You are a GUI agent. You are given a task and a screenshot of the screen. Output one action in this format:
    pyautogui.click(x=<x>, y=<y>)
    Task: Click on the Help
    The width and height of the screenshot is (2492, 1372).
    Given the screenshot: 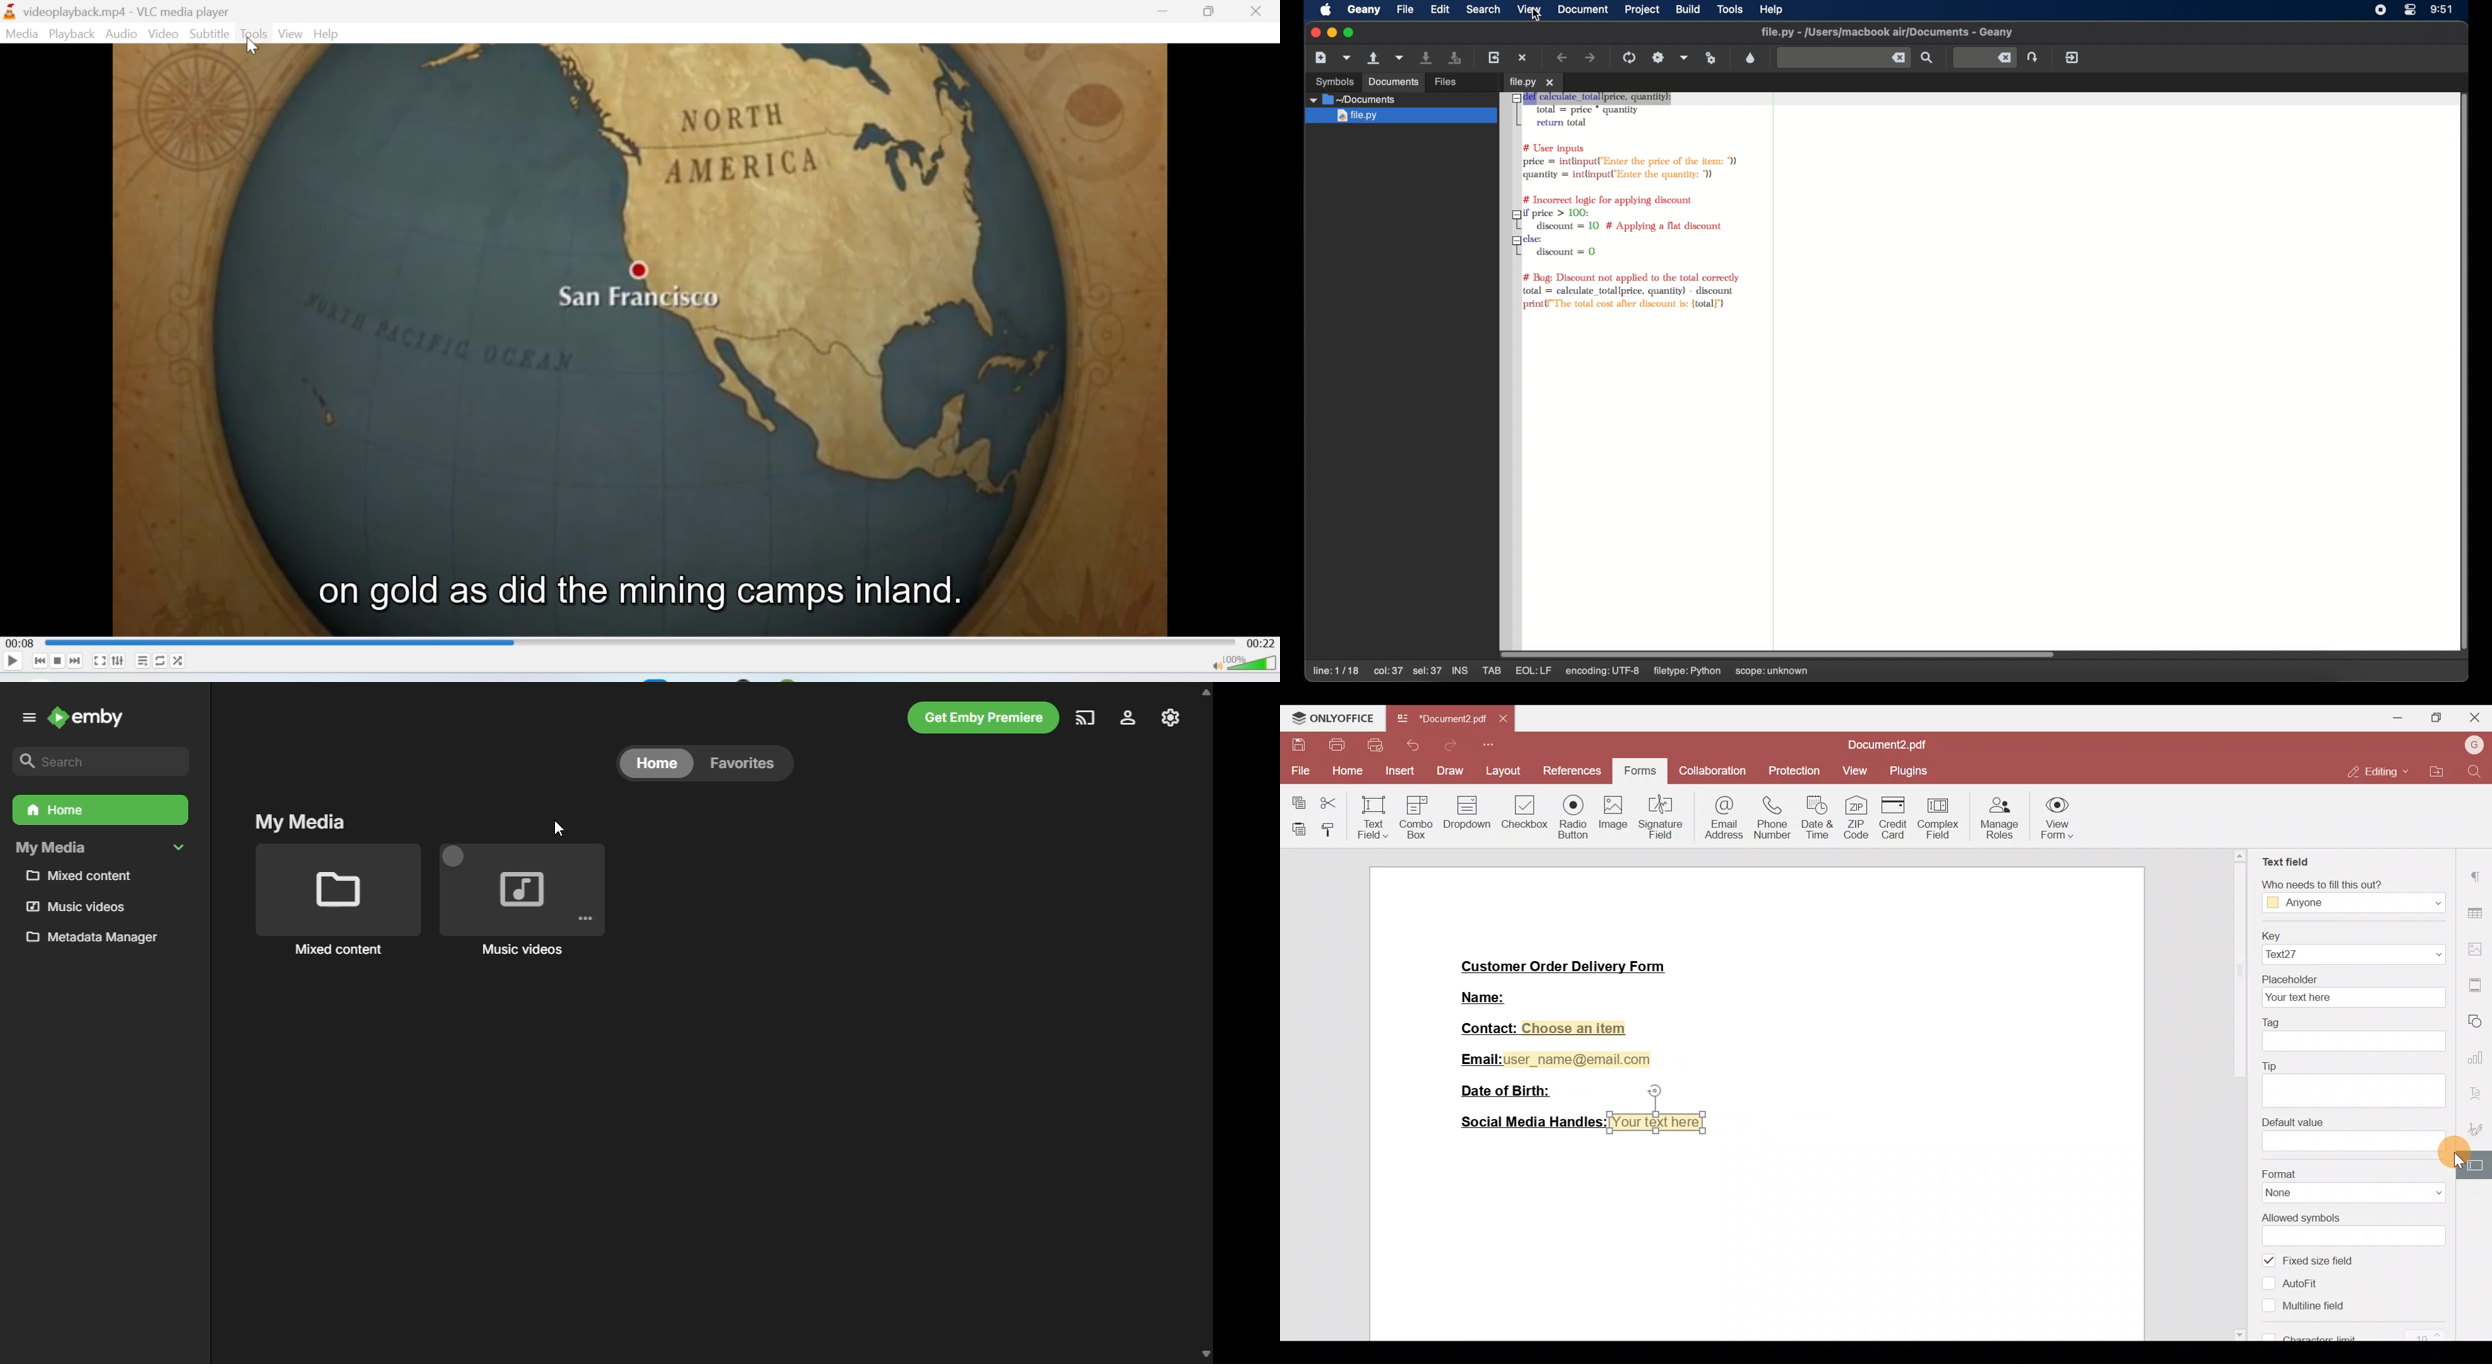 What is the action you would take?
    pyautogui.click(x=328, y=33)
    